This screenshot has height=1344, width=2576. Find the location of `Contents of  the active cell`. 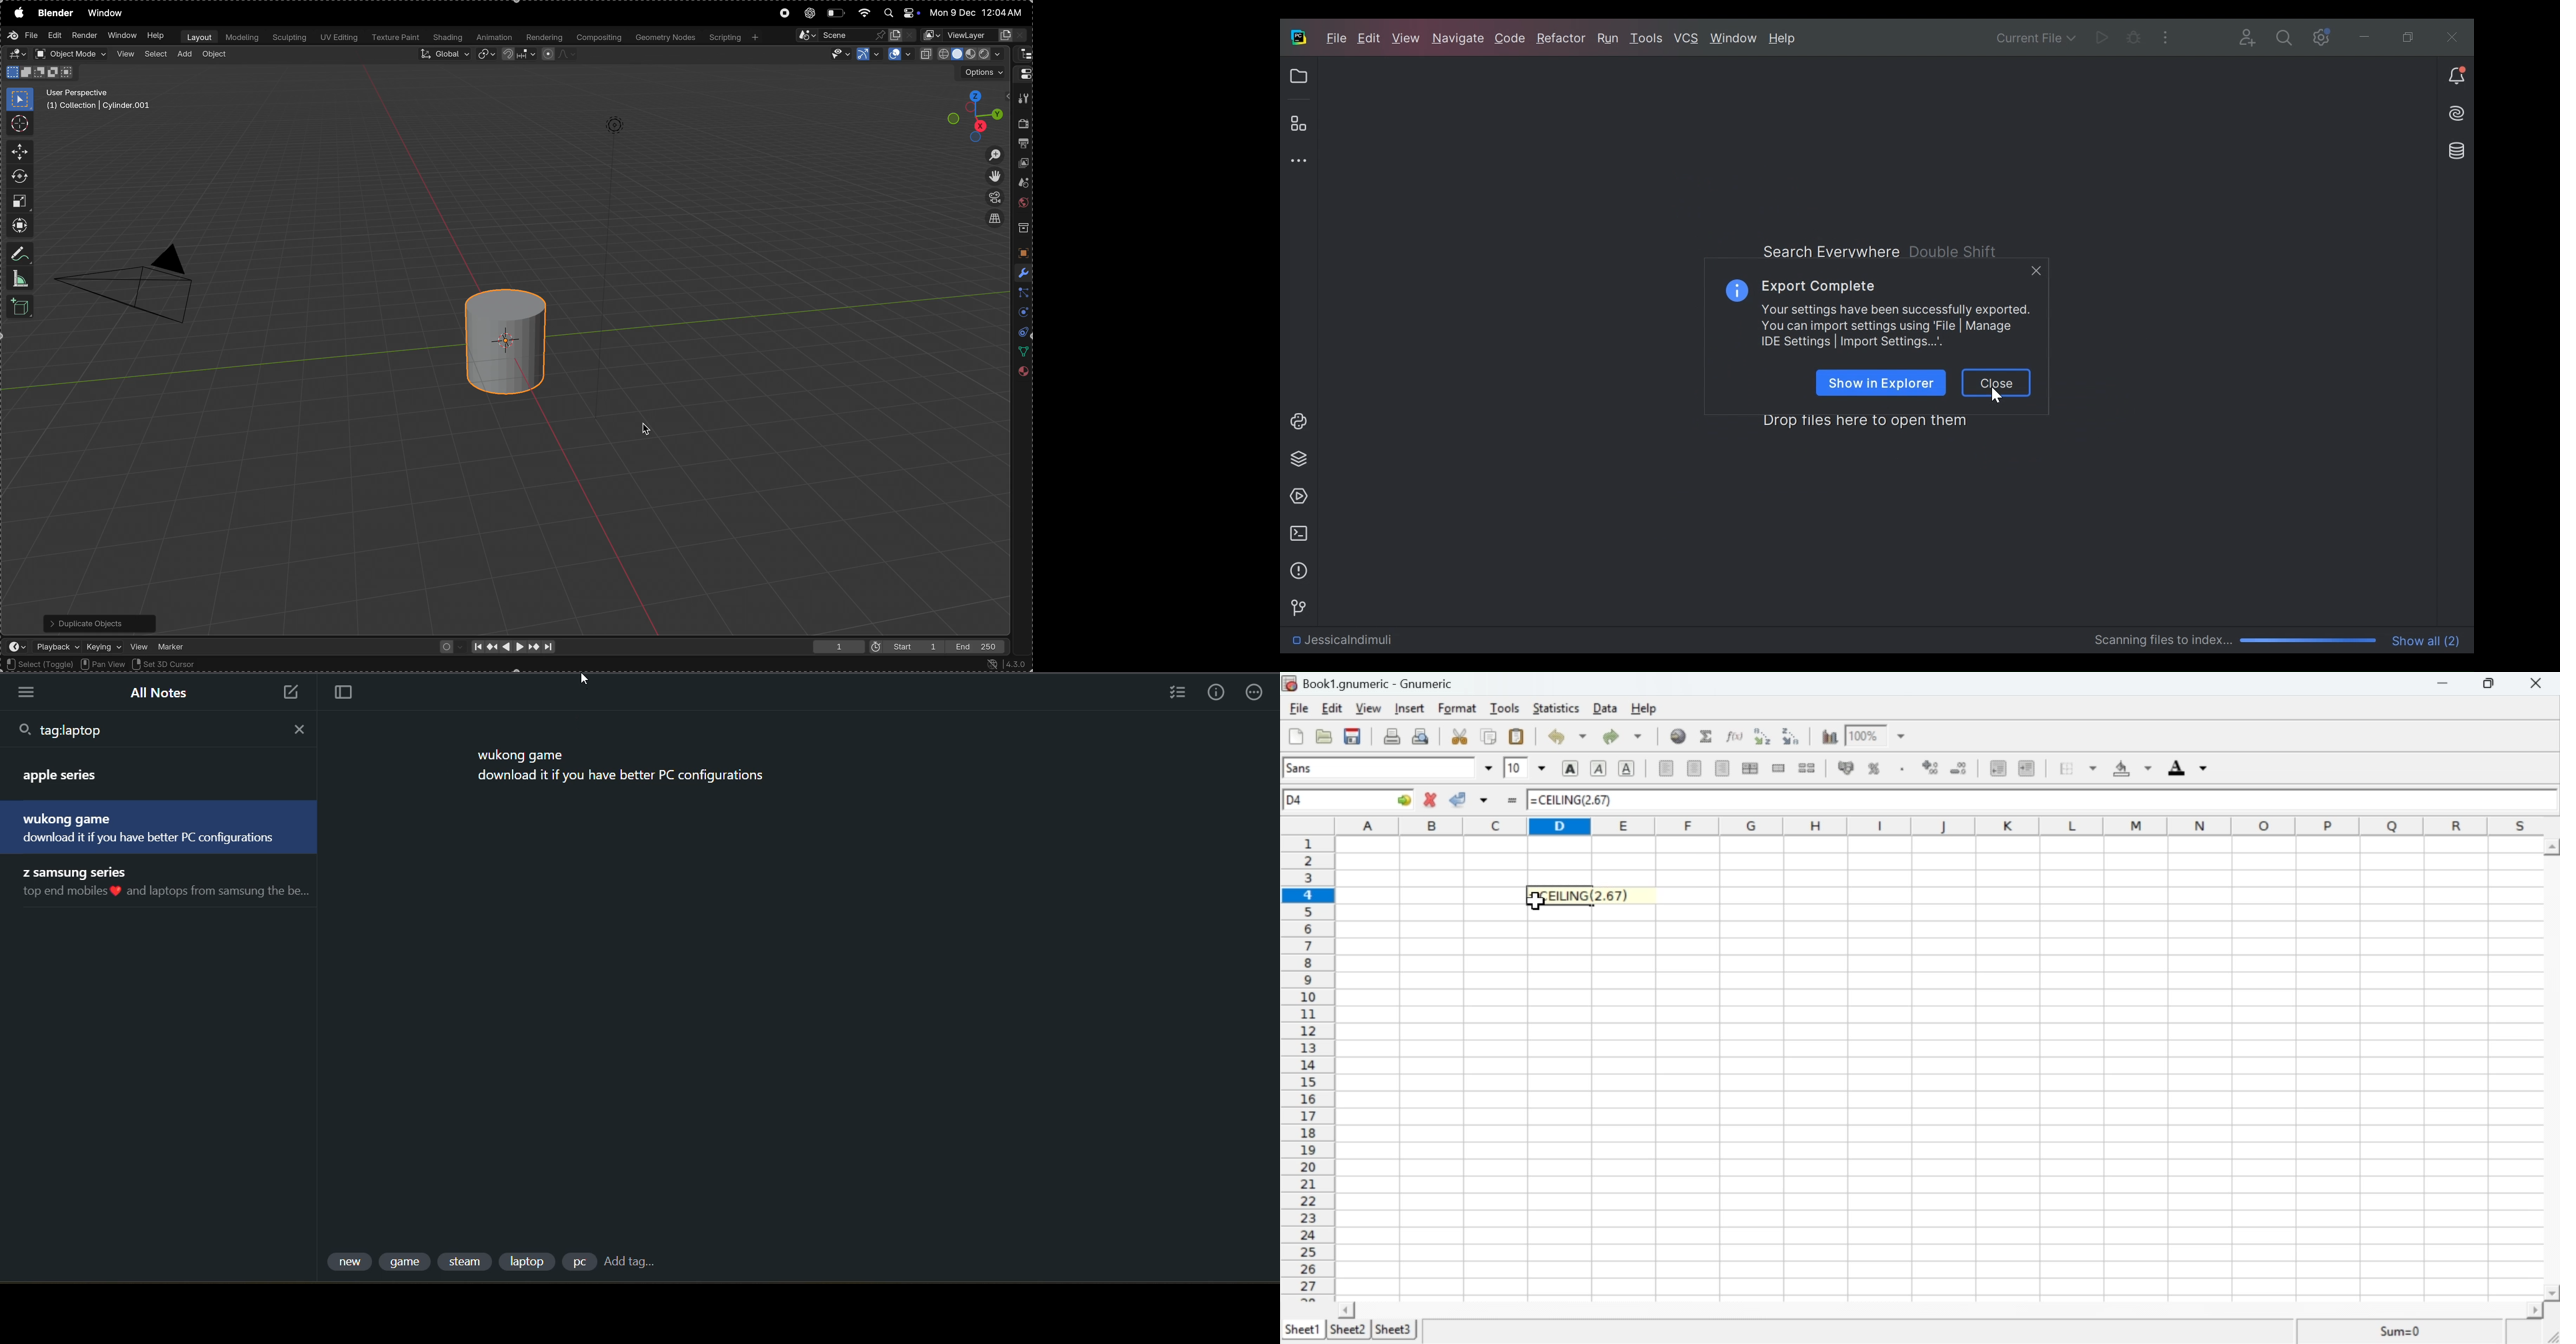

Contents of  the active cell is located at coordinates (2036, 801).